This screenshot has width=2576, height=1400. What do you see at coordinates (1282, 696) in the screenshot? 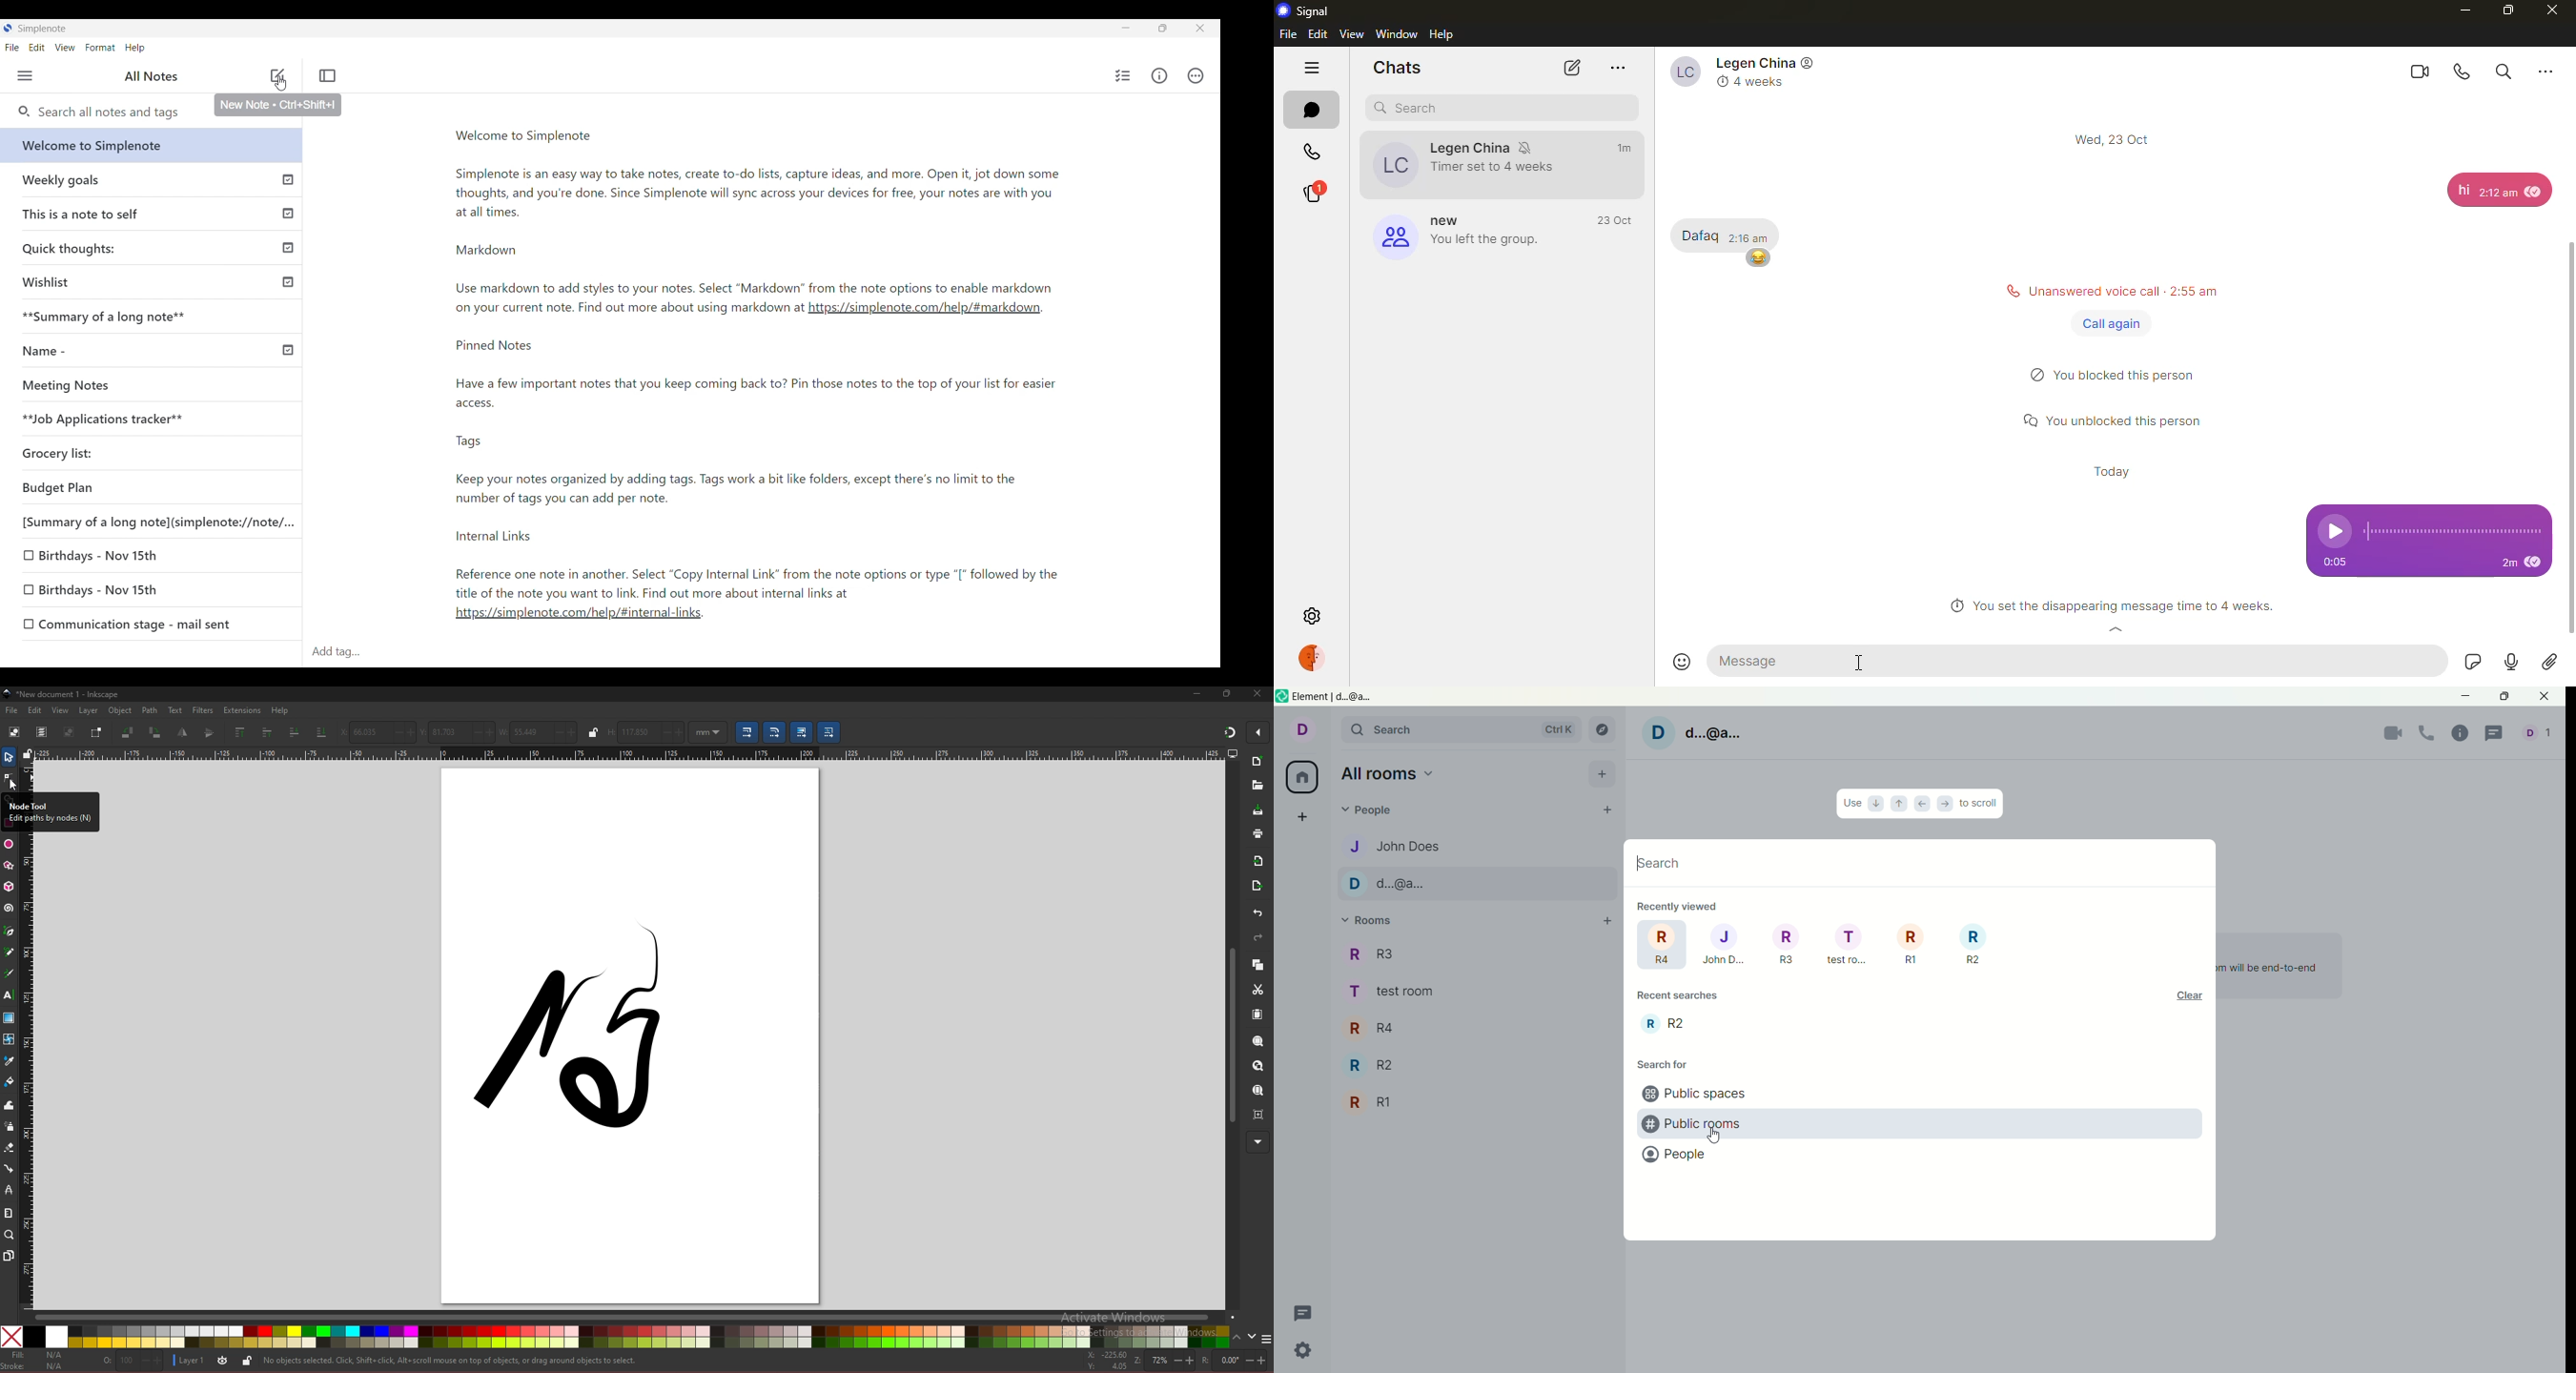
I see `Software logo` at bounding box center [1282, 696].